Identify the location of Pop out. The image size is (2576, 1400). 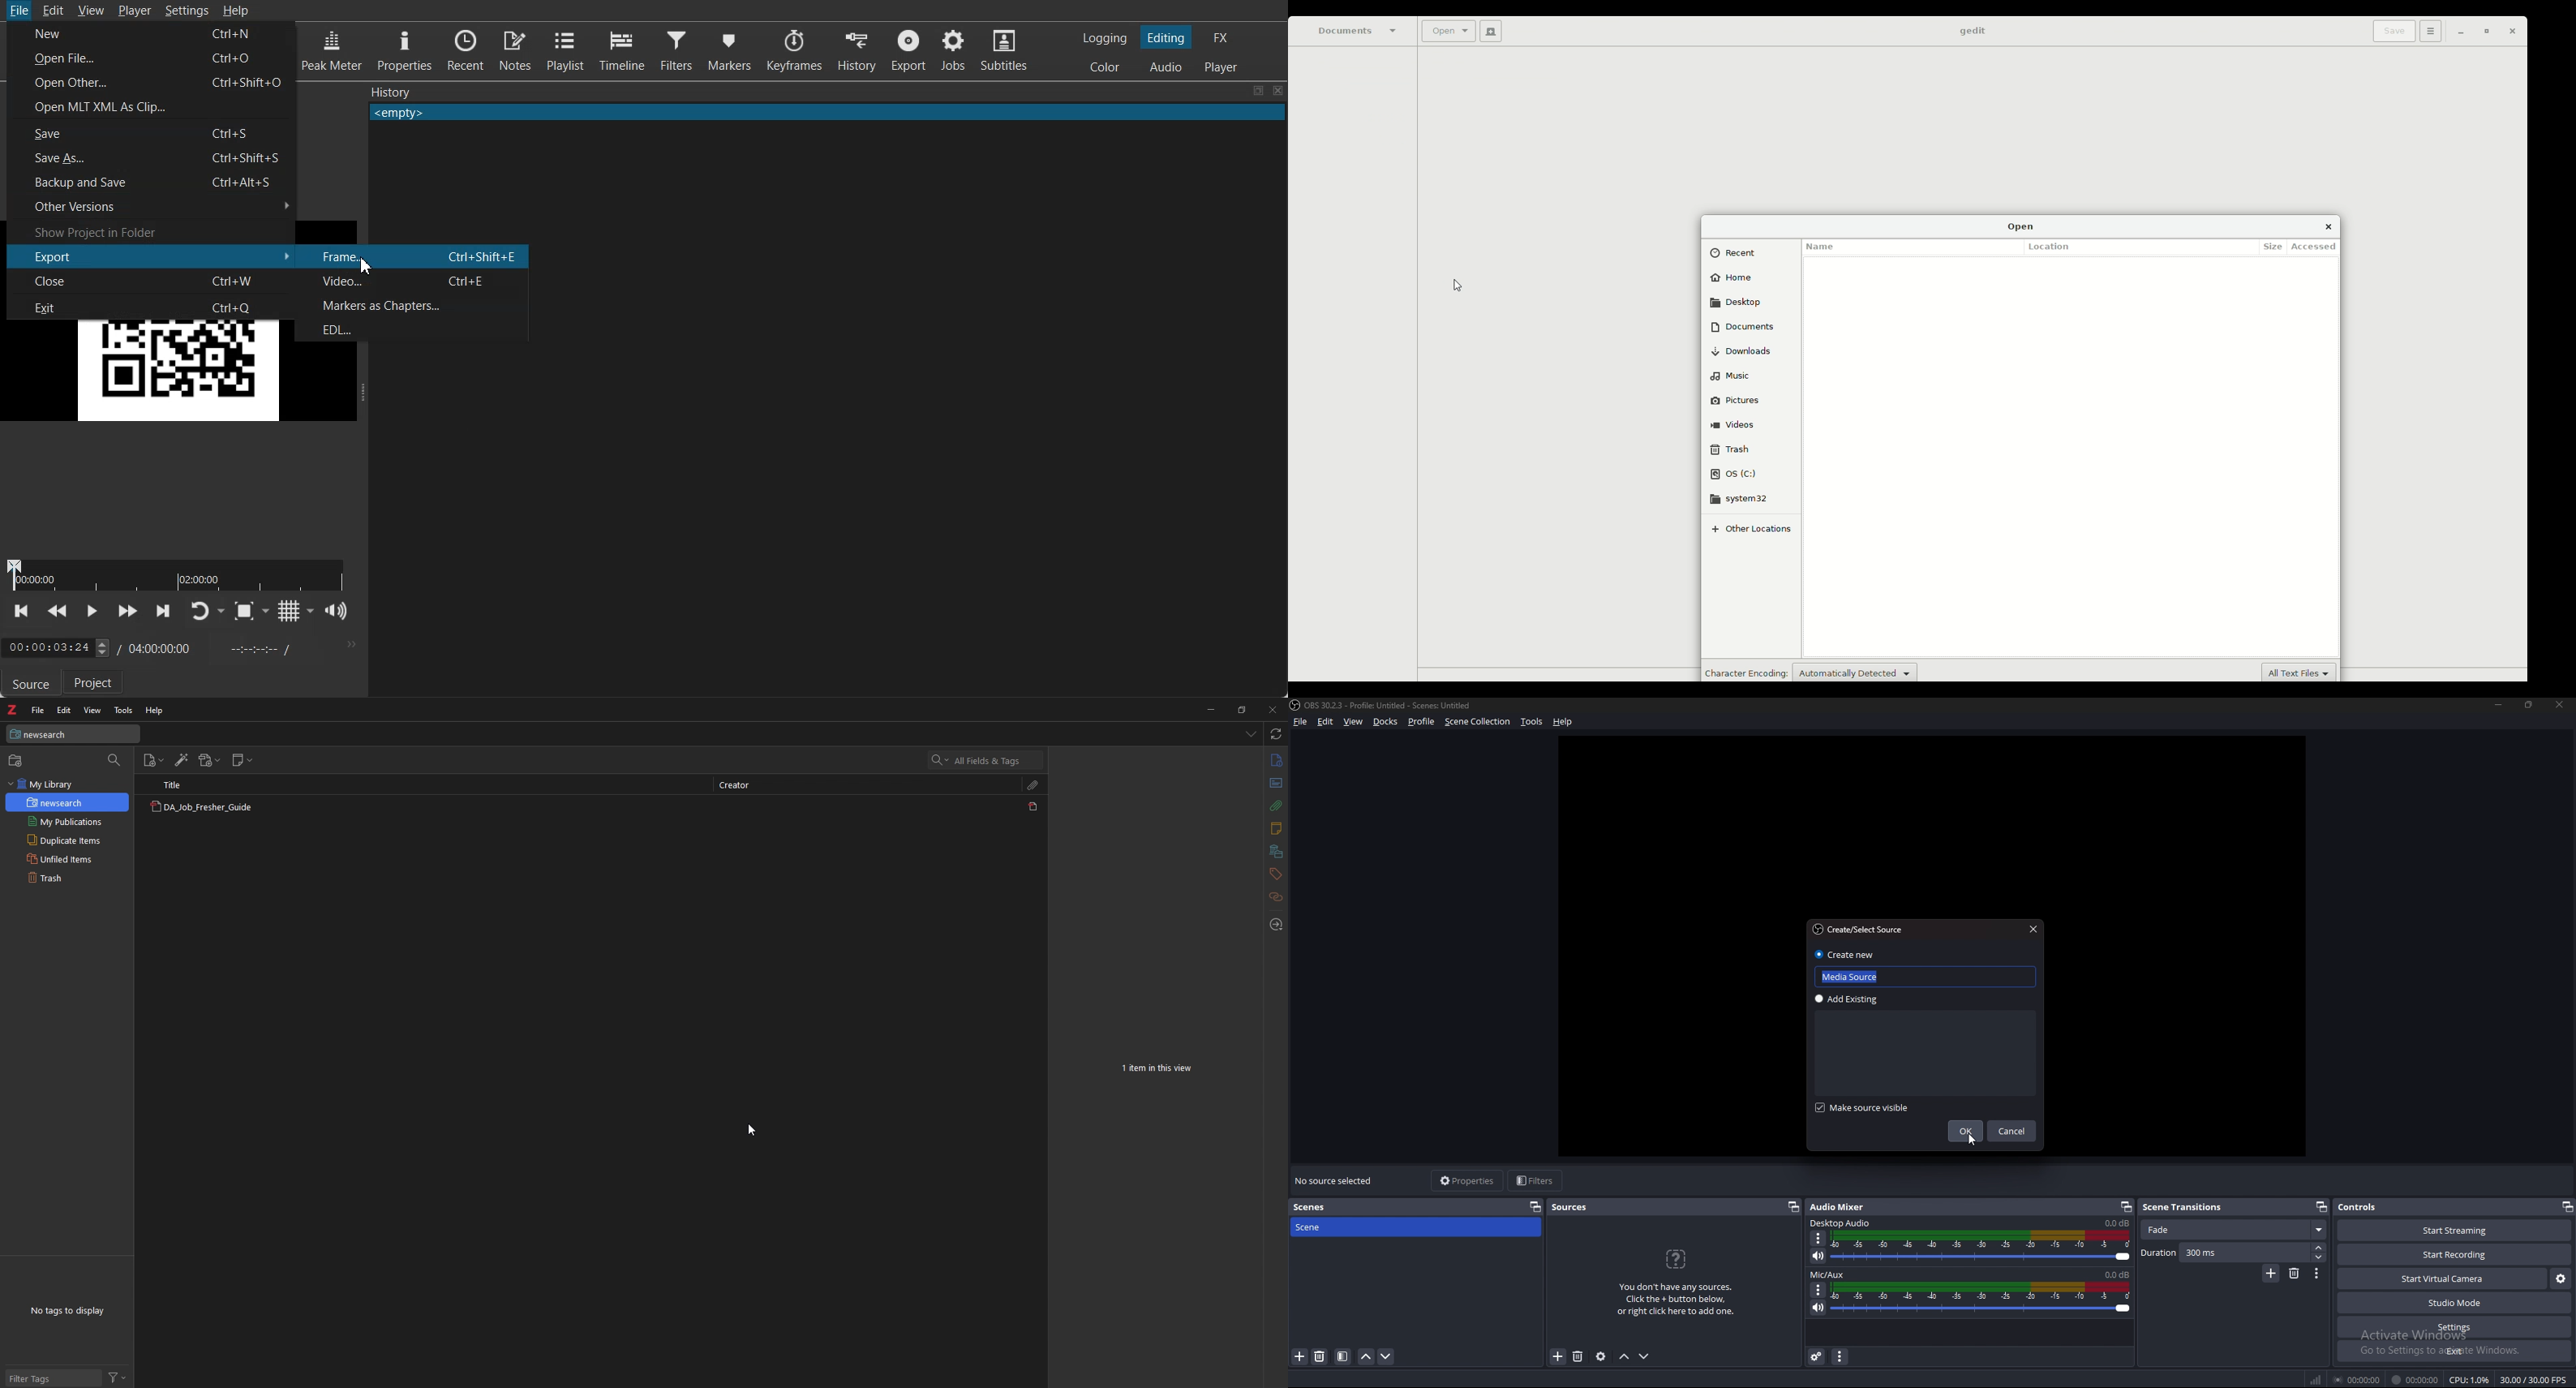
(2322, 1208).